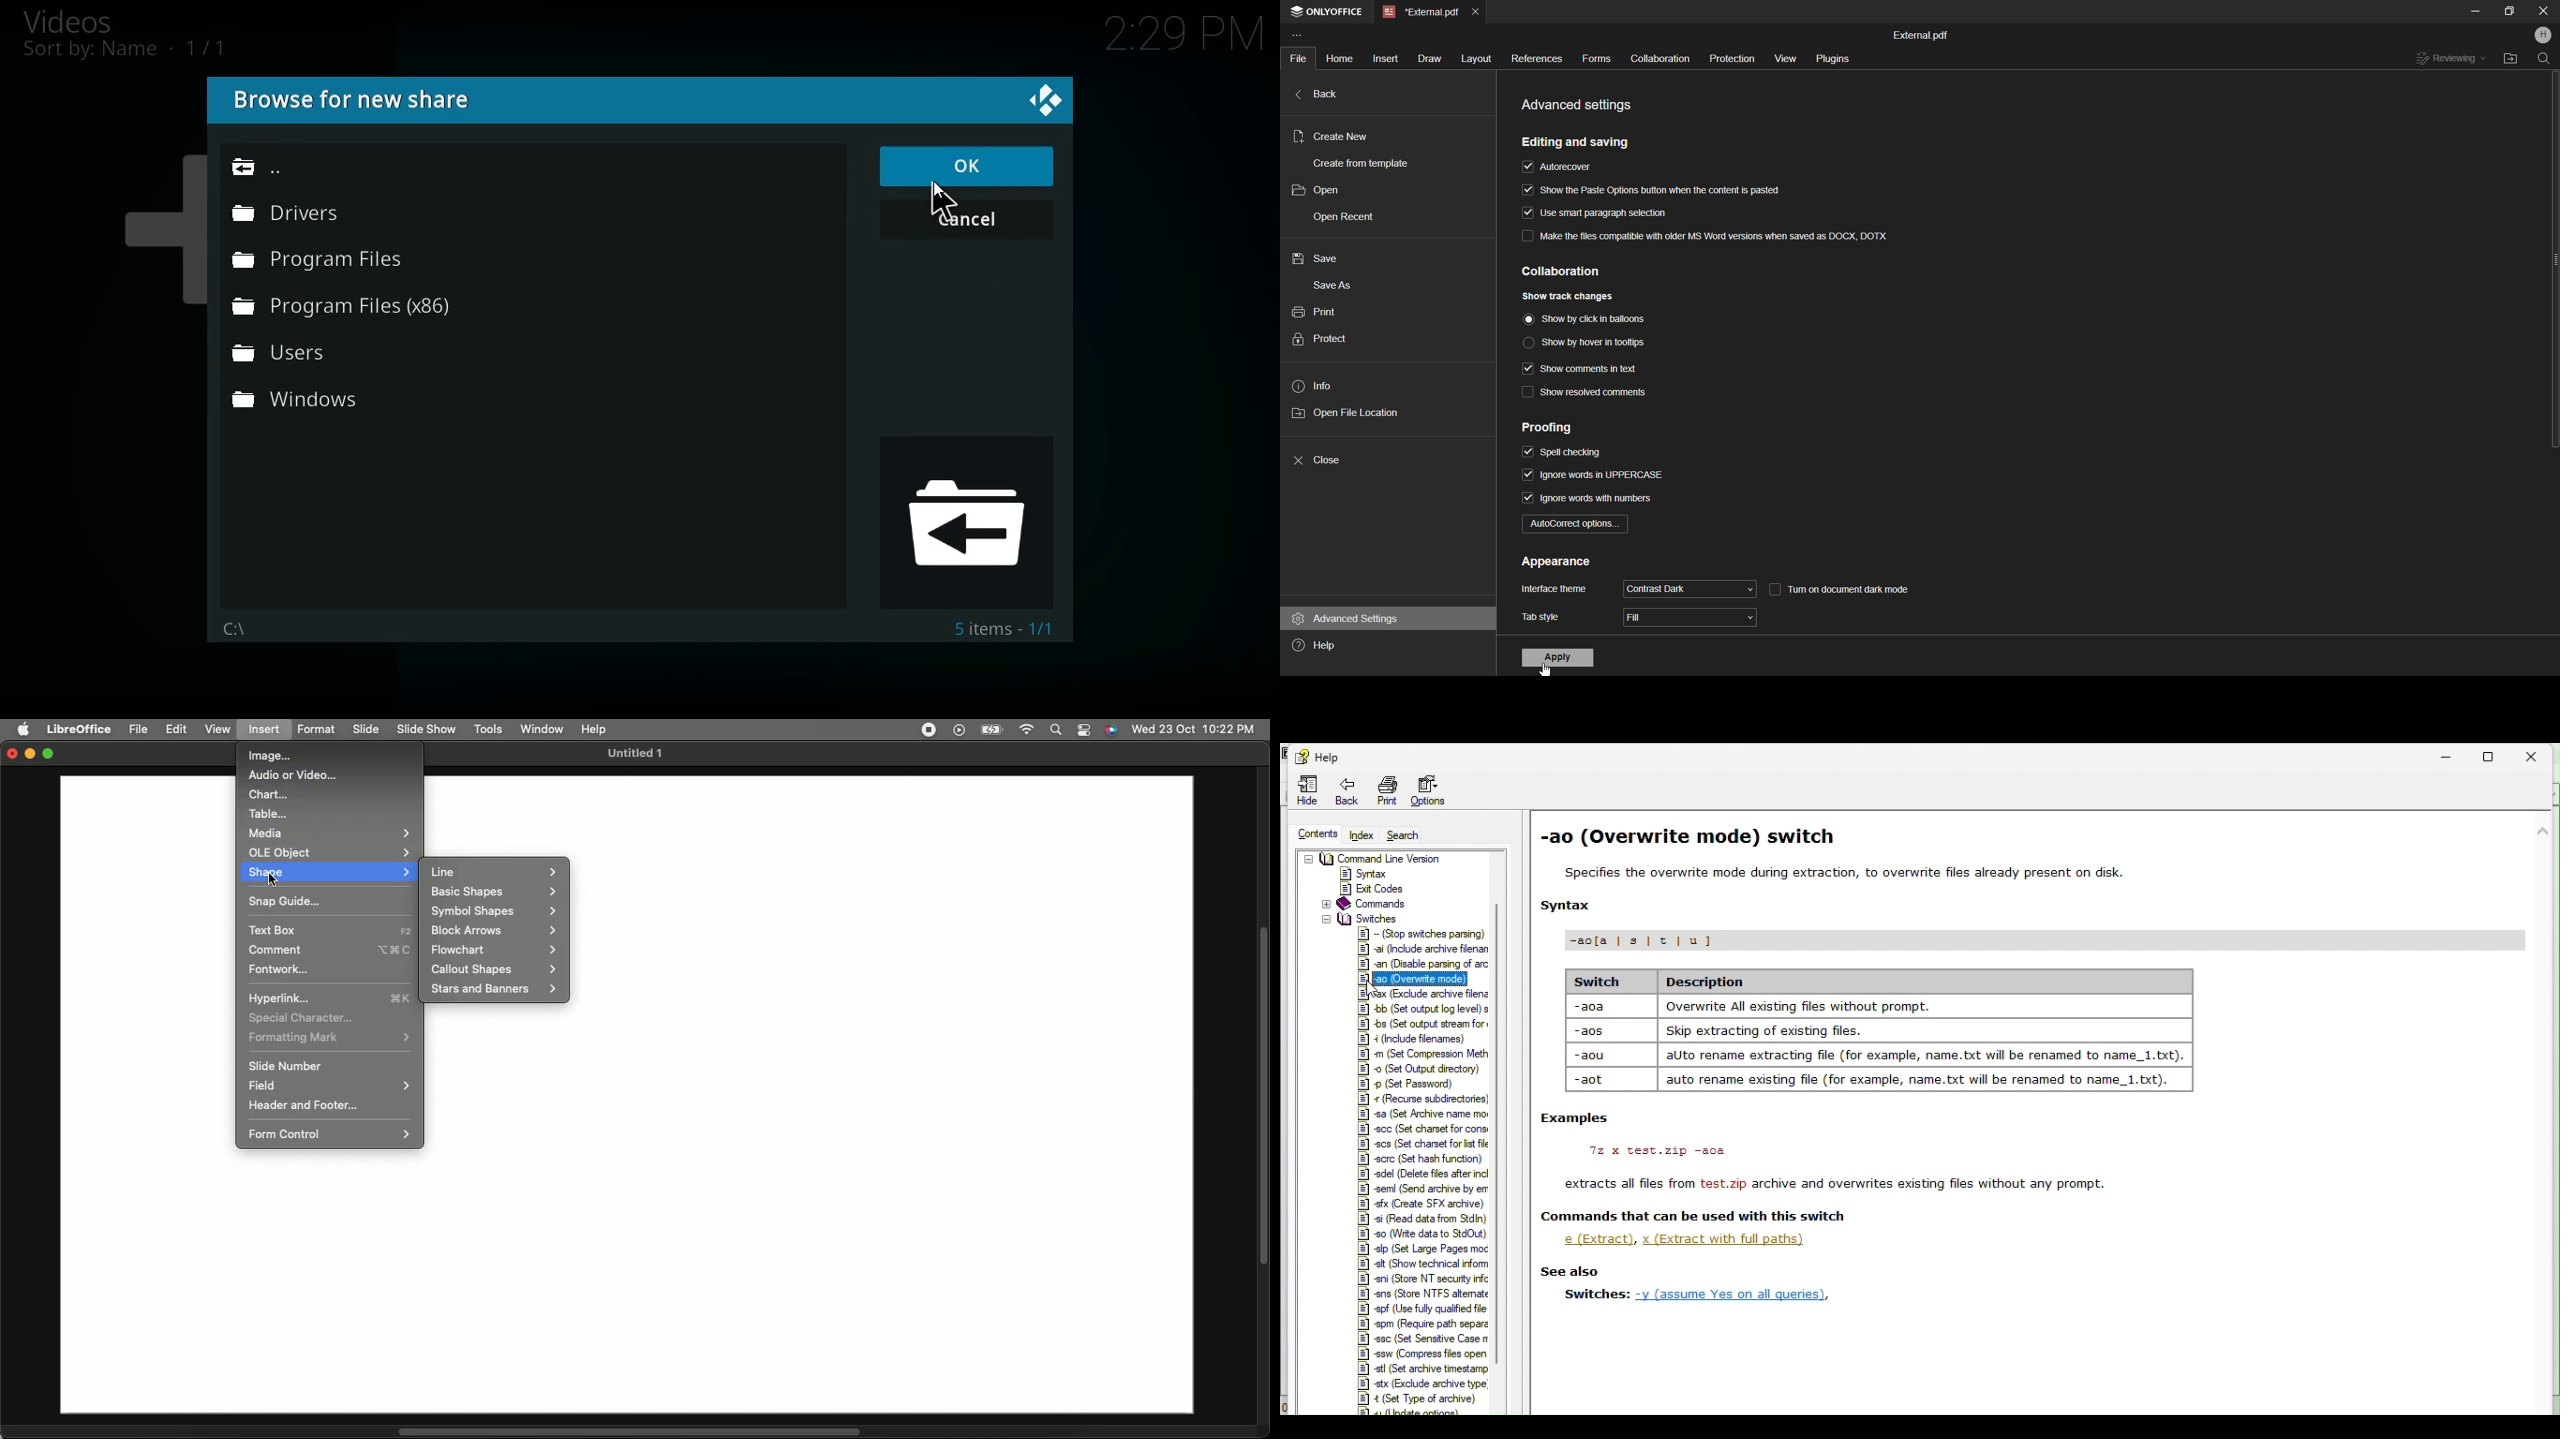 This screenshot has width=2576, height=1456. Describe the element at coordinates (51, 755) in the screenshot. I see `Maximize` at that location.